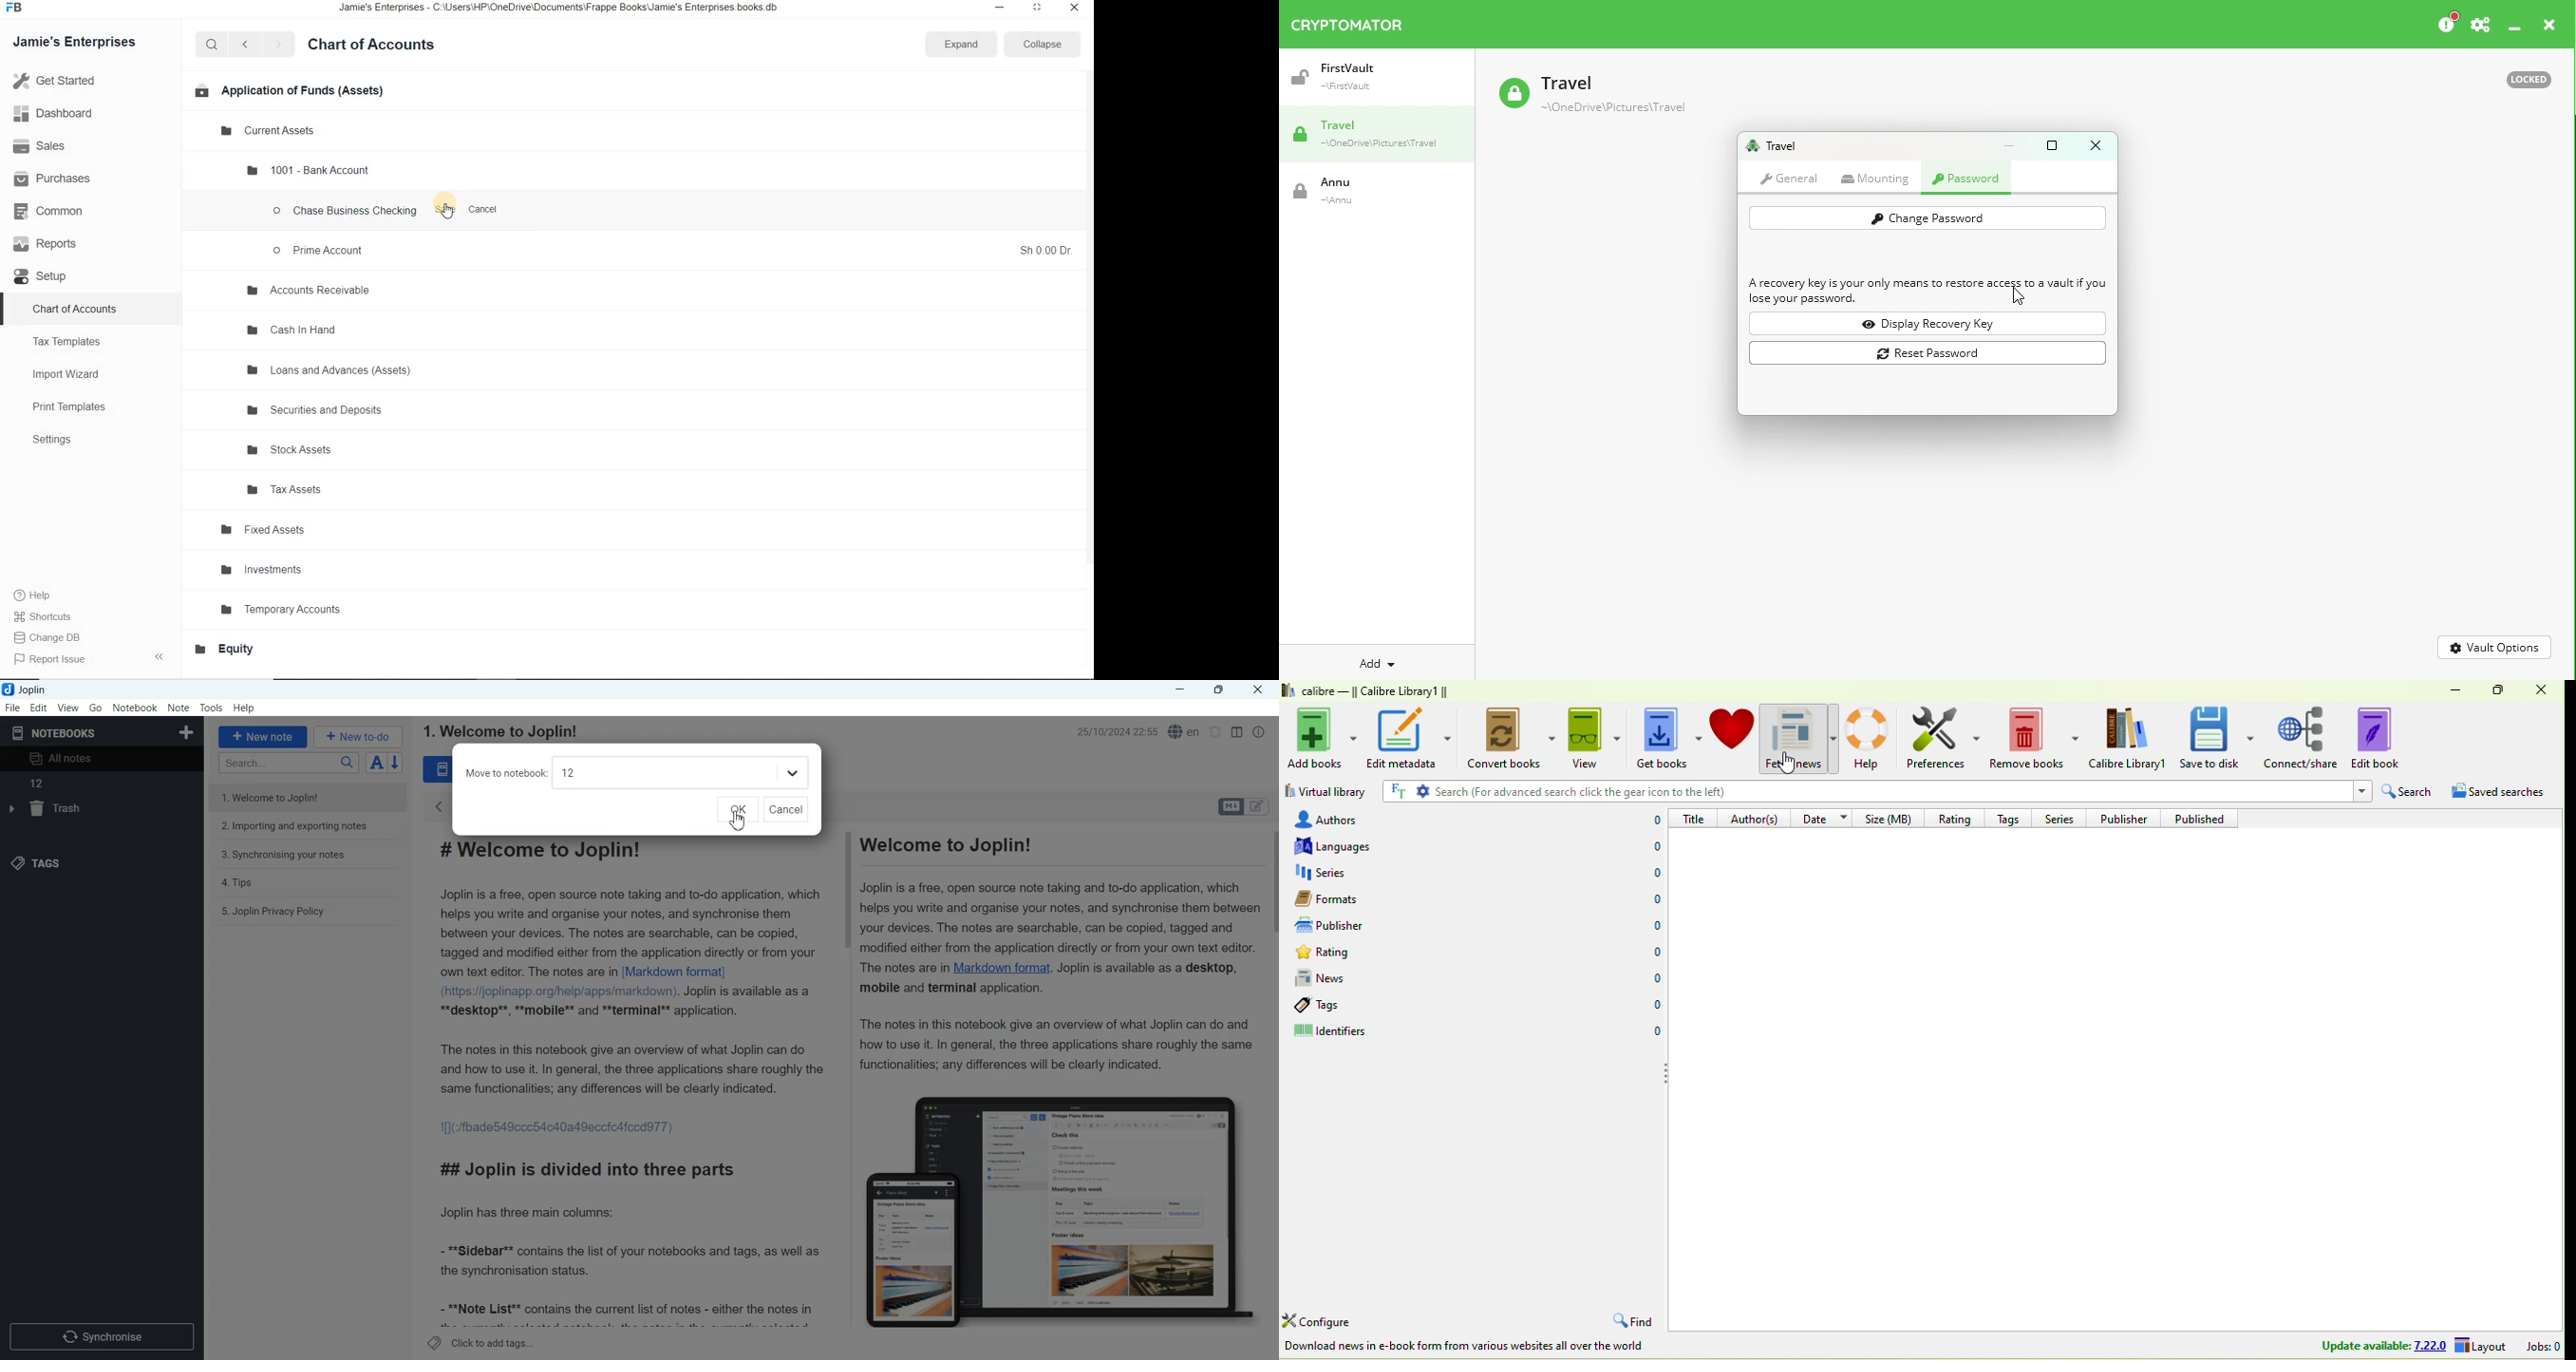 This screenshot has height=1372, width=2576. I want to click on Cancel, so click(786, 809).